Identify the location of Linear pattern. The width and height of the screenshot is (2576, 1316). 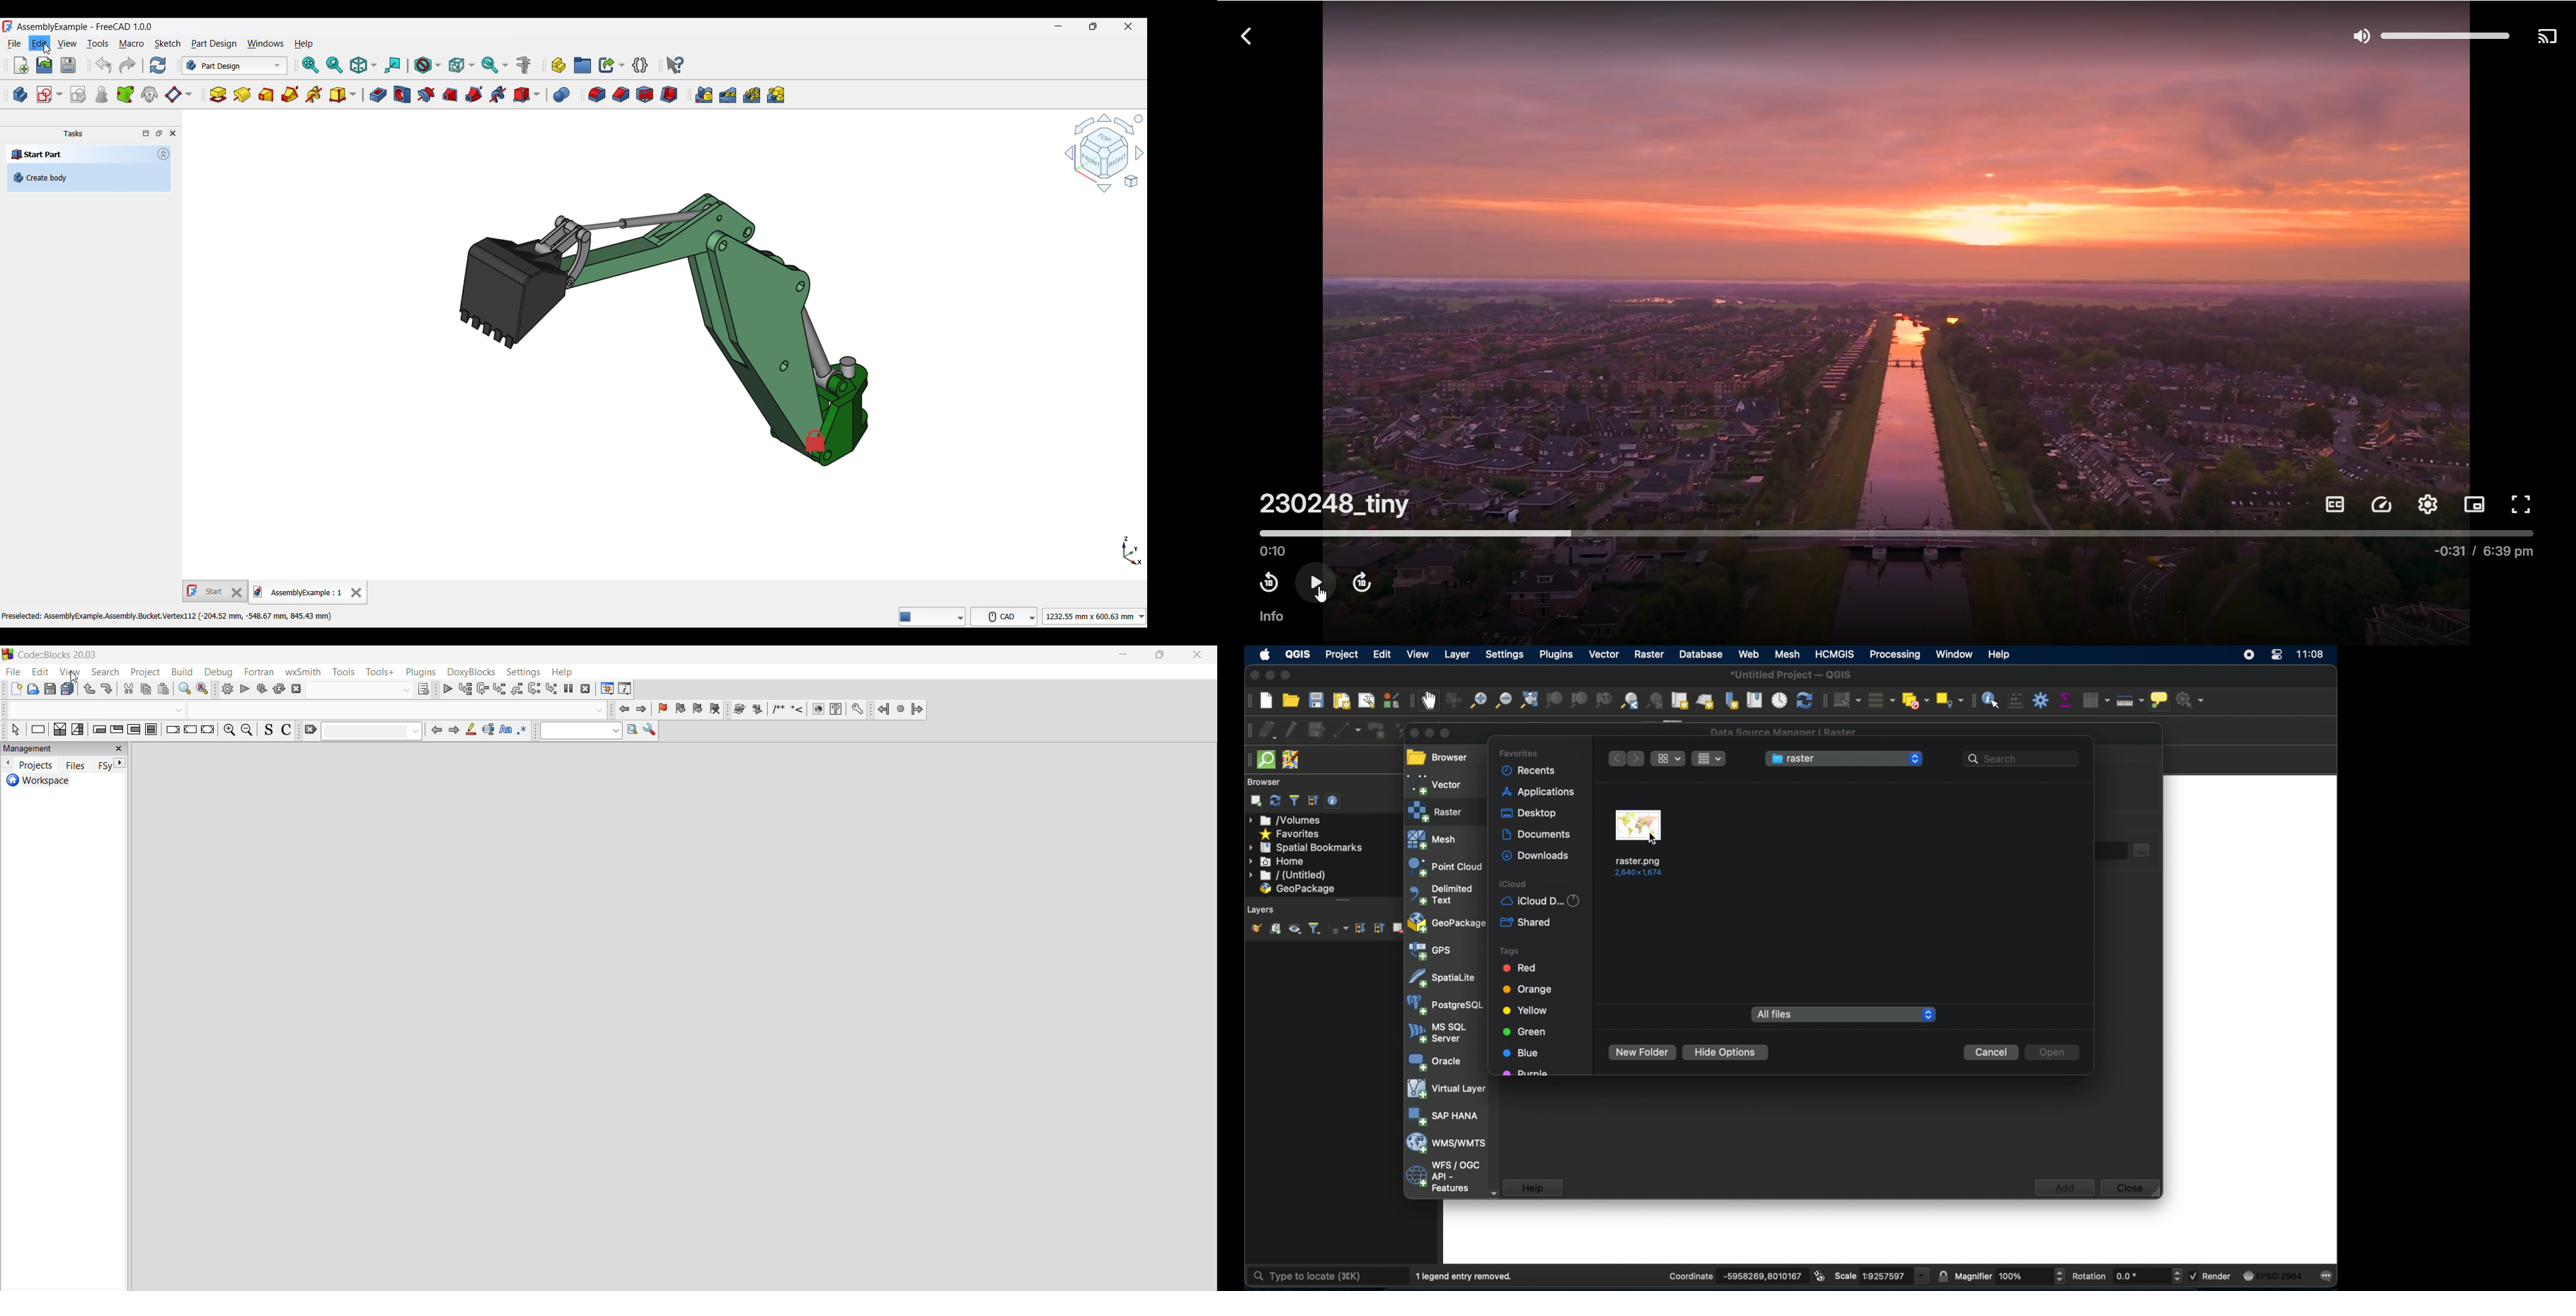
(728, 95).